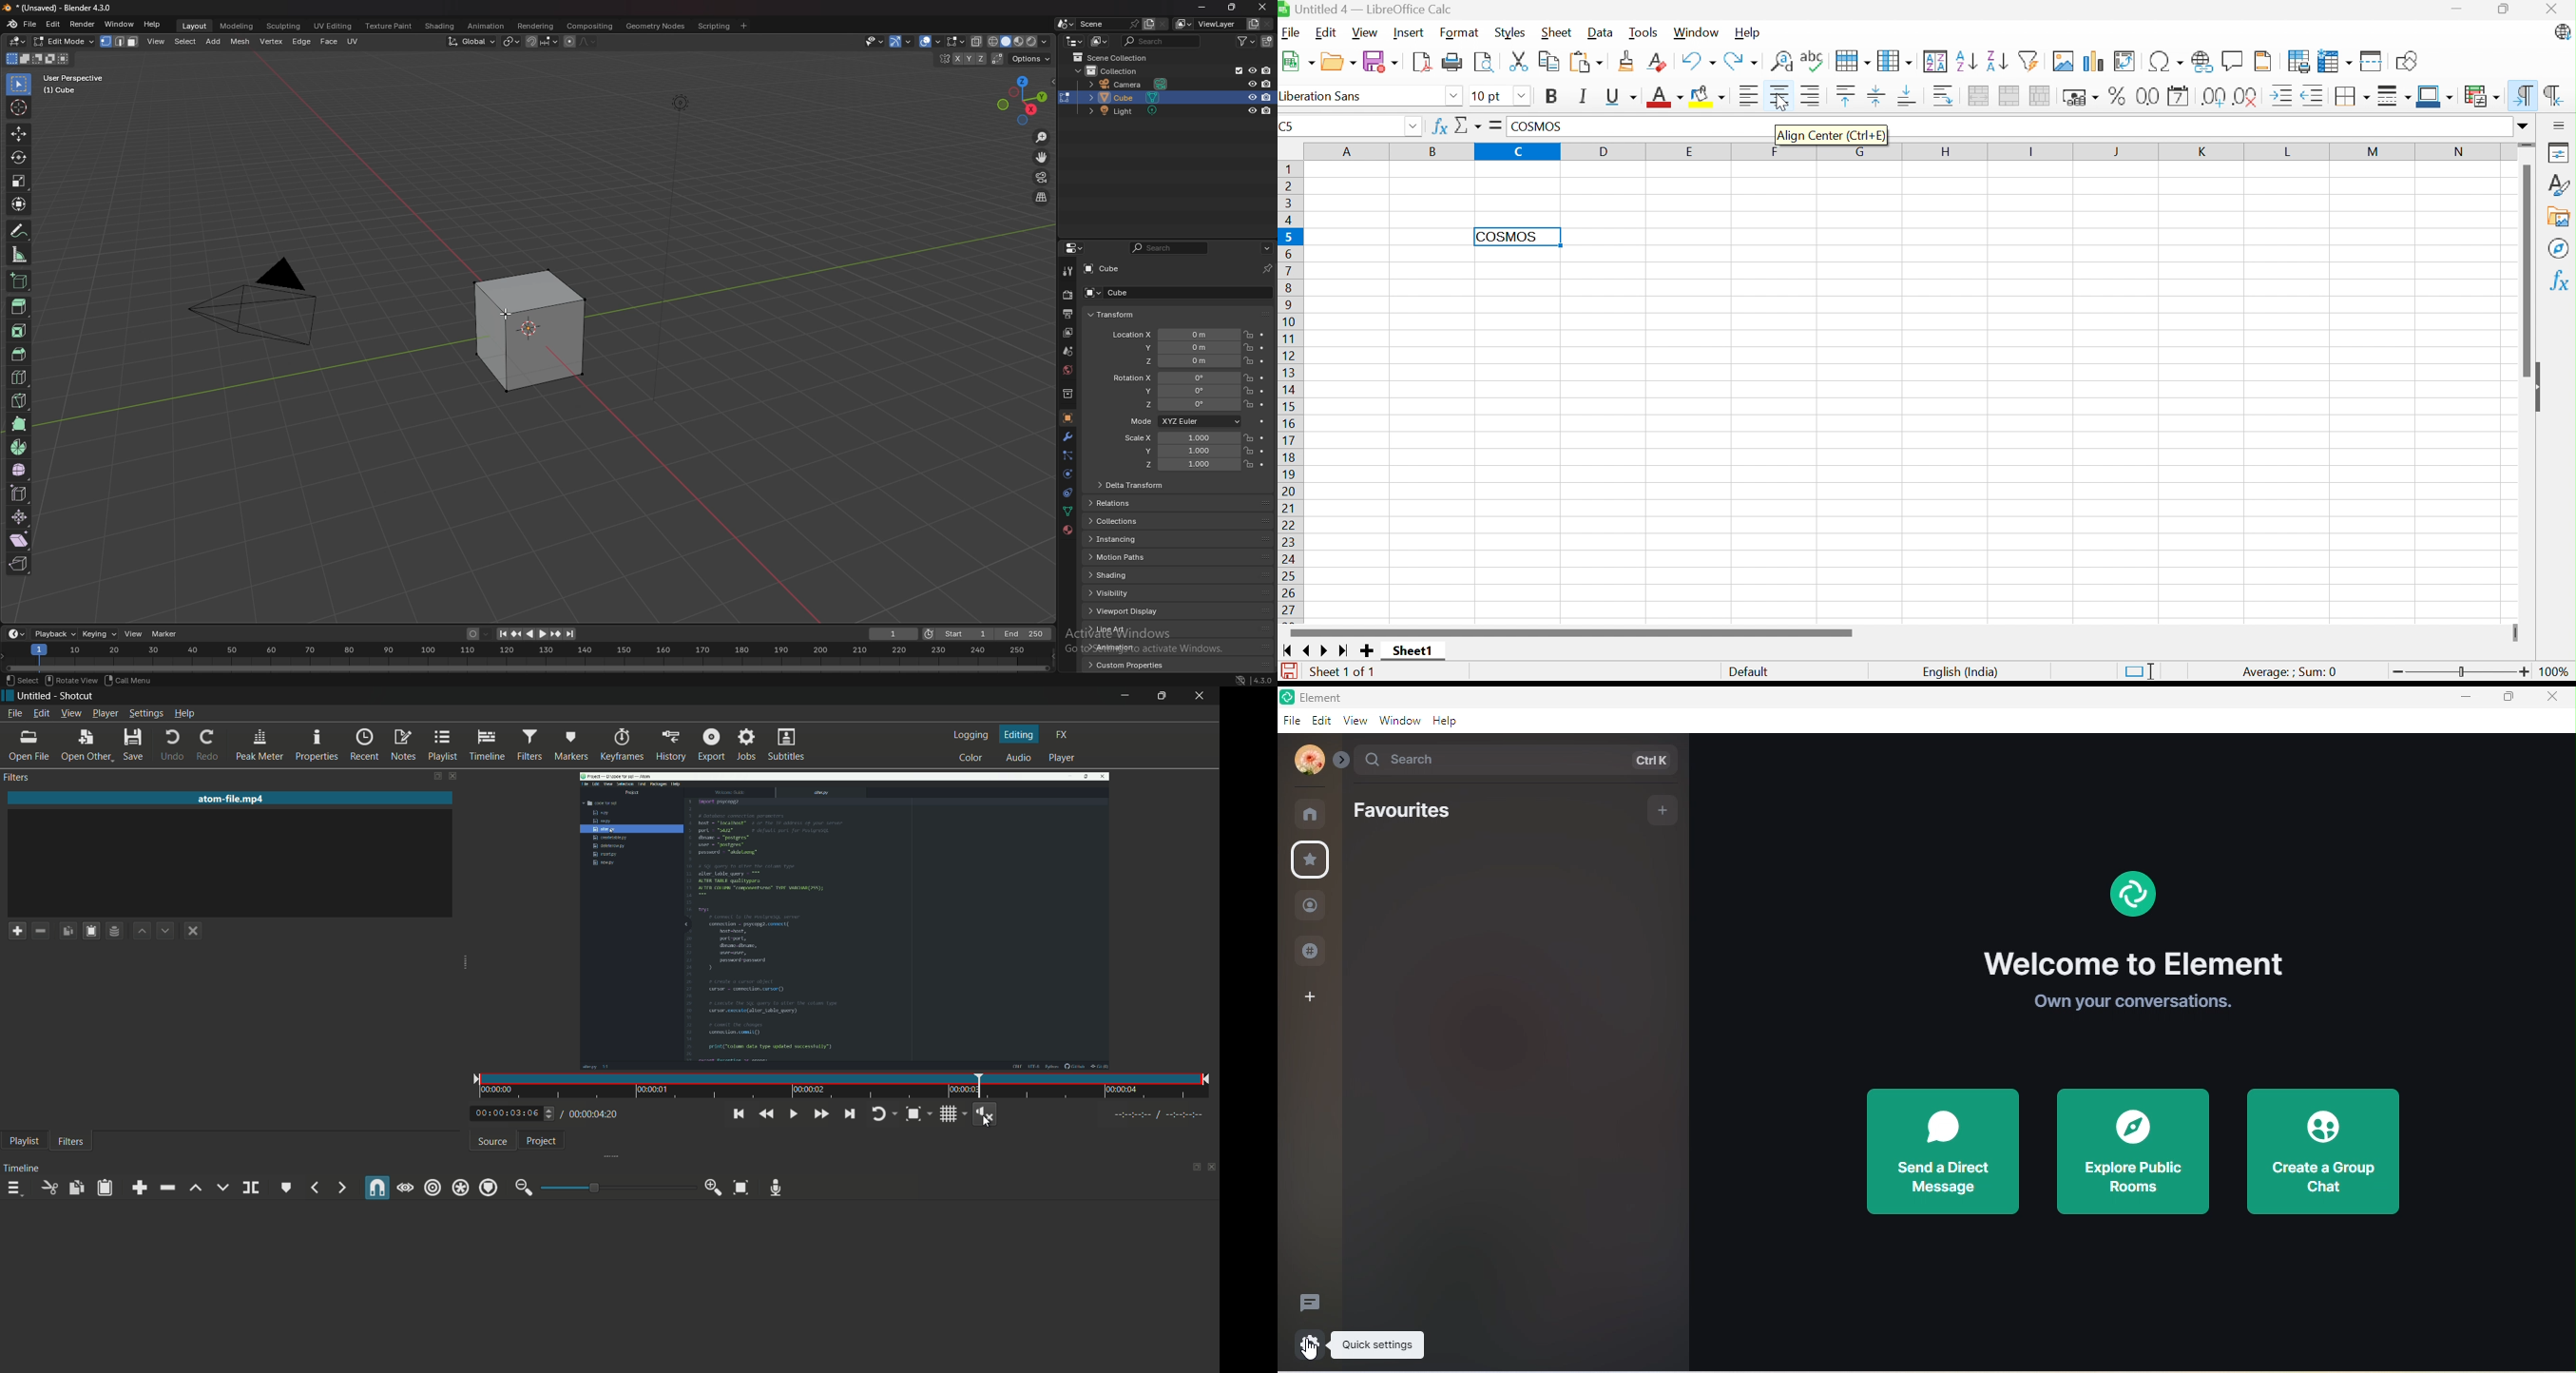 This screenshot has width=2576, height=1400. What do you see at coordinates (1907, 96) in the screenshot?
I see `Align Bottom` at bounding box center [1907, 96].